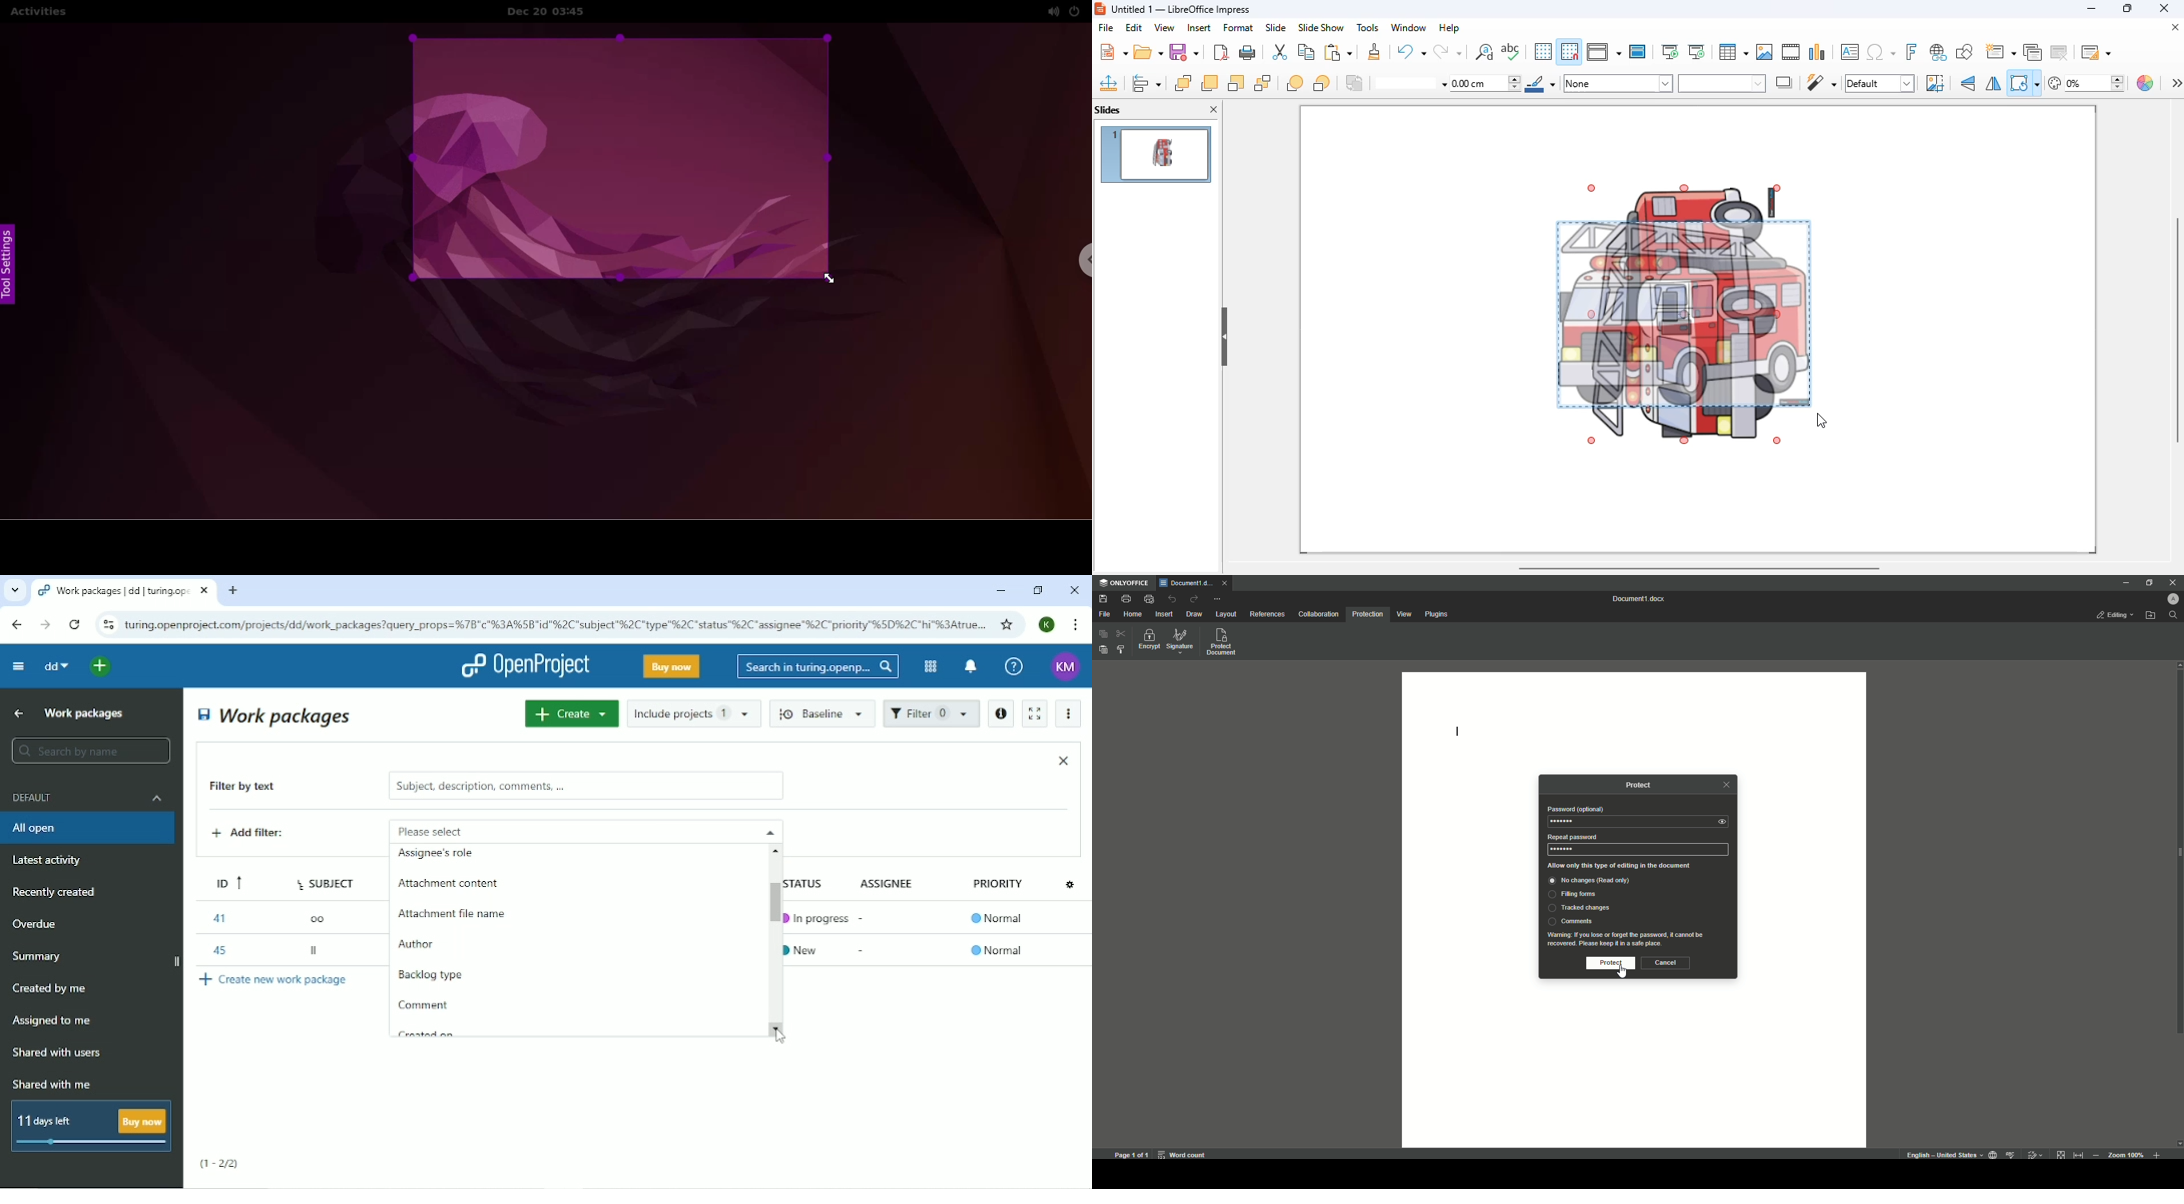 The image size is (2184, 1204). What do you see at coordinates (1109, 83) in the screenshot?
I see `position and size` at bounding box center [1109, 83].